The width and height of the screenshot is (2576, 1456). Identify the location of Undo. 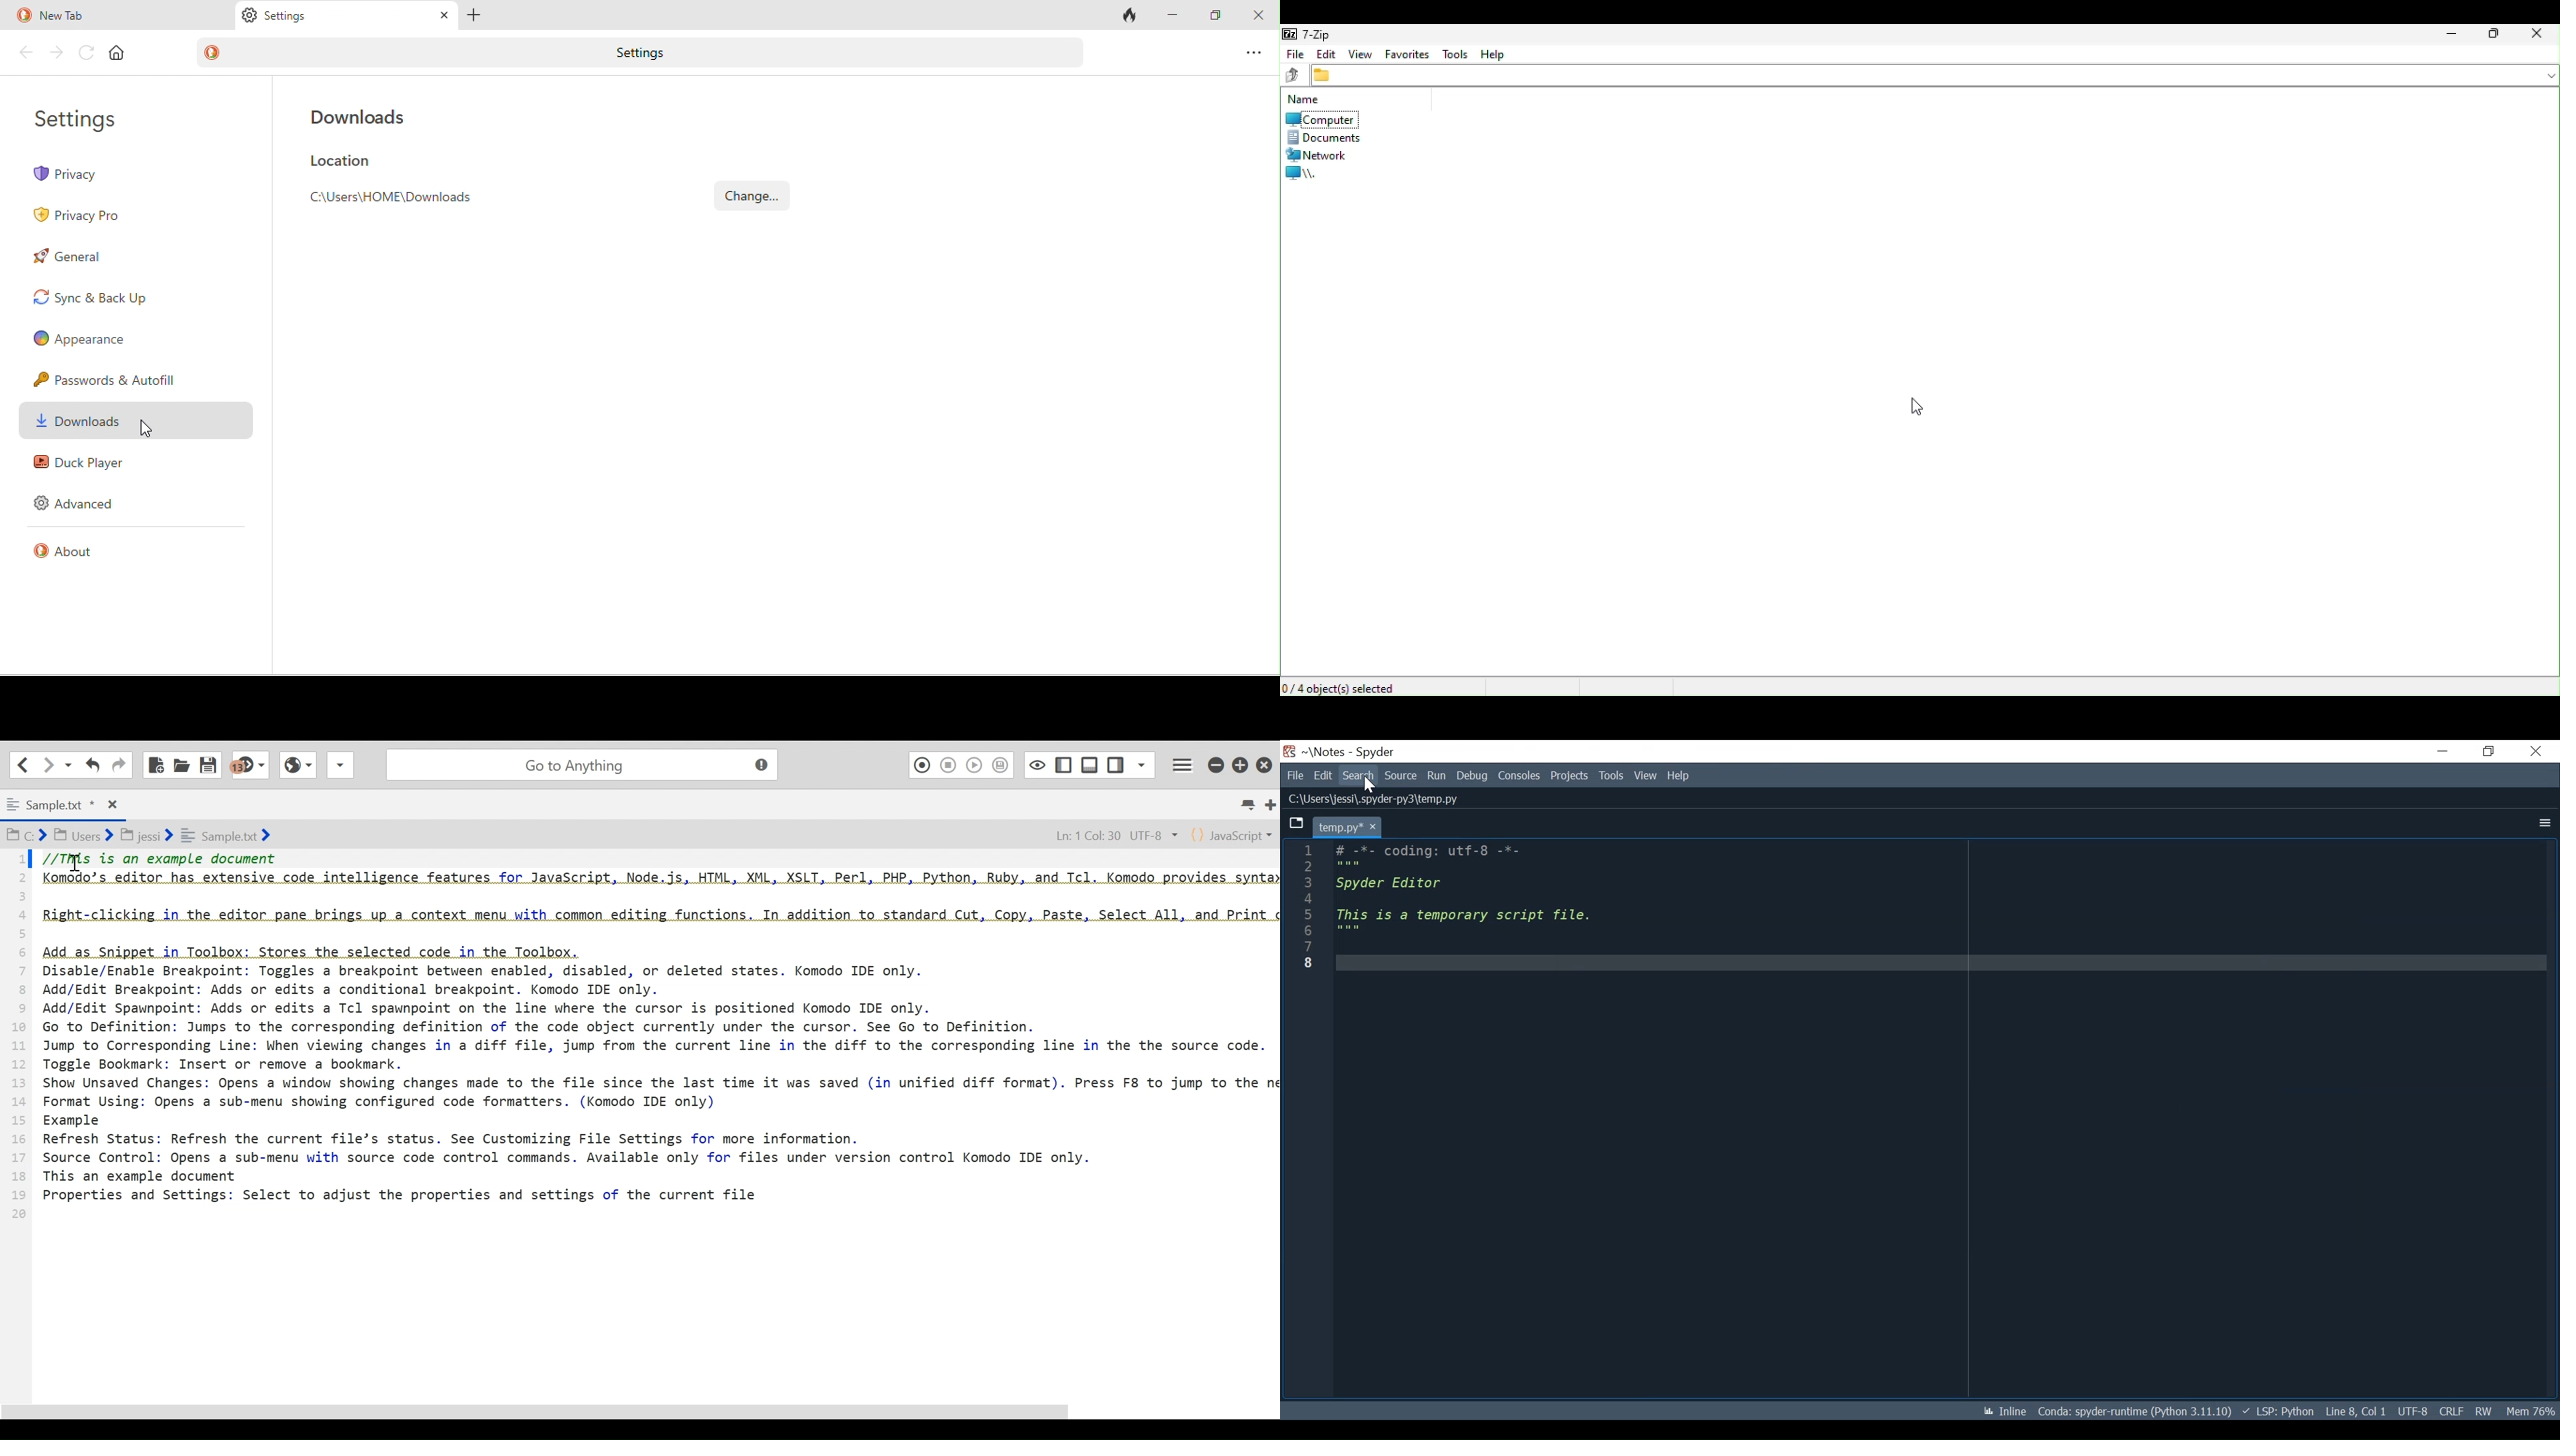
(91, 765).